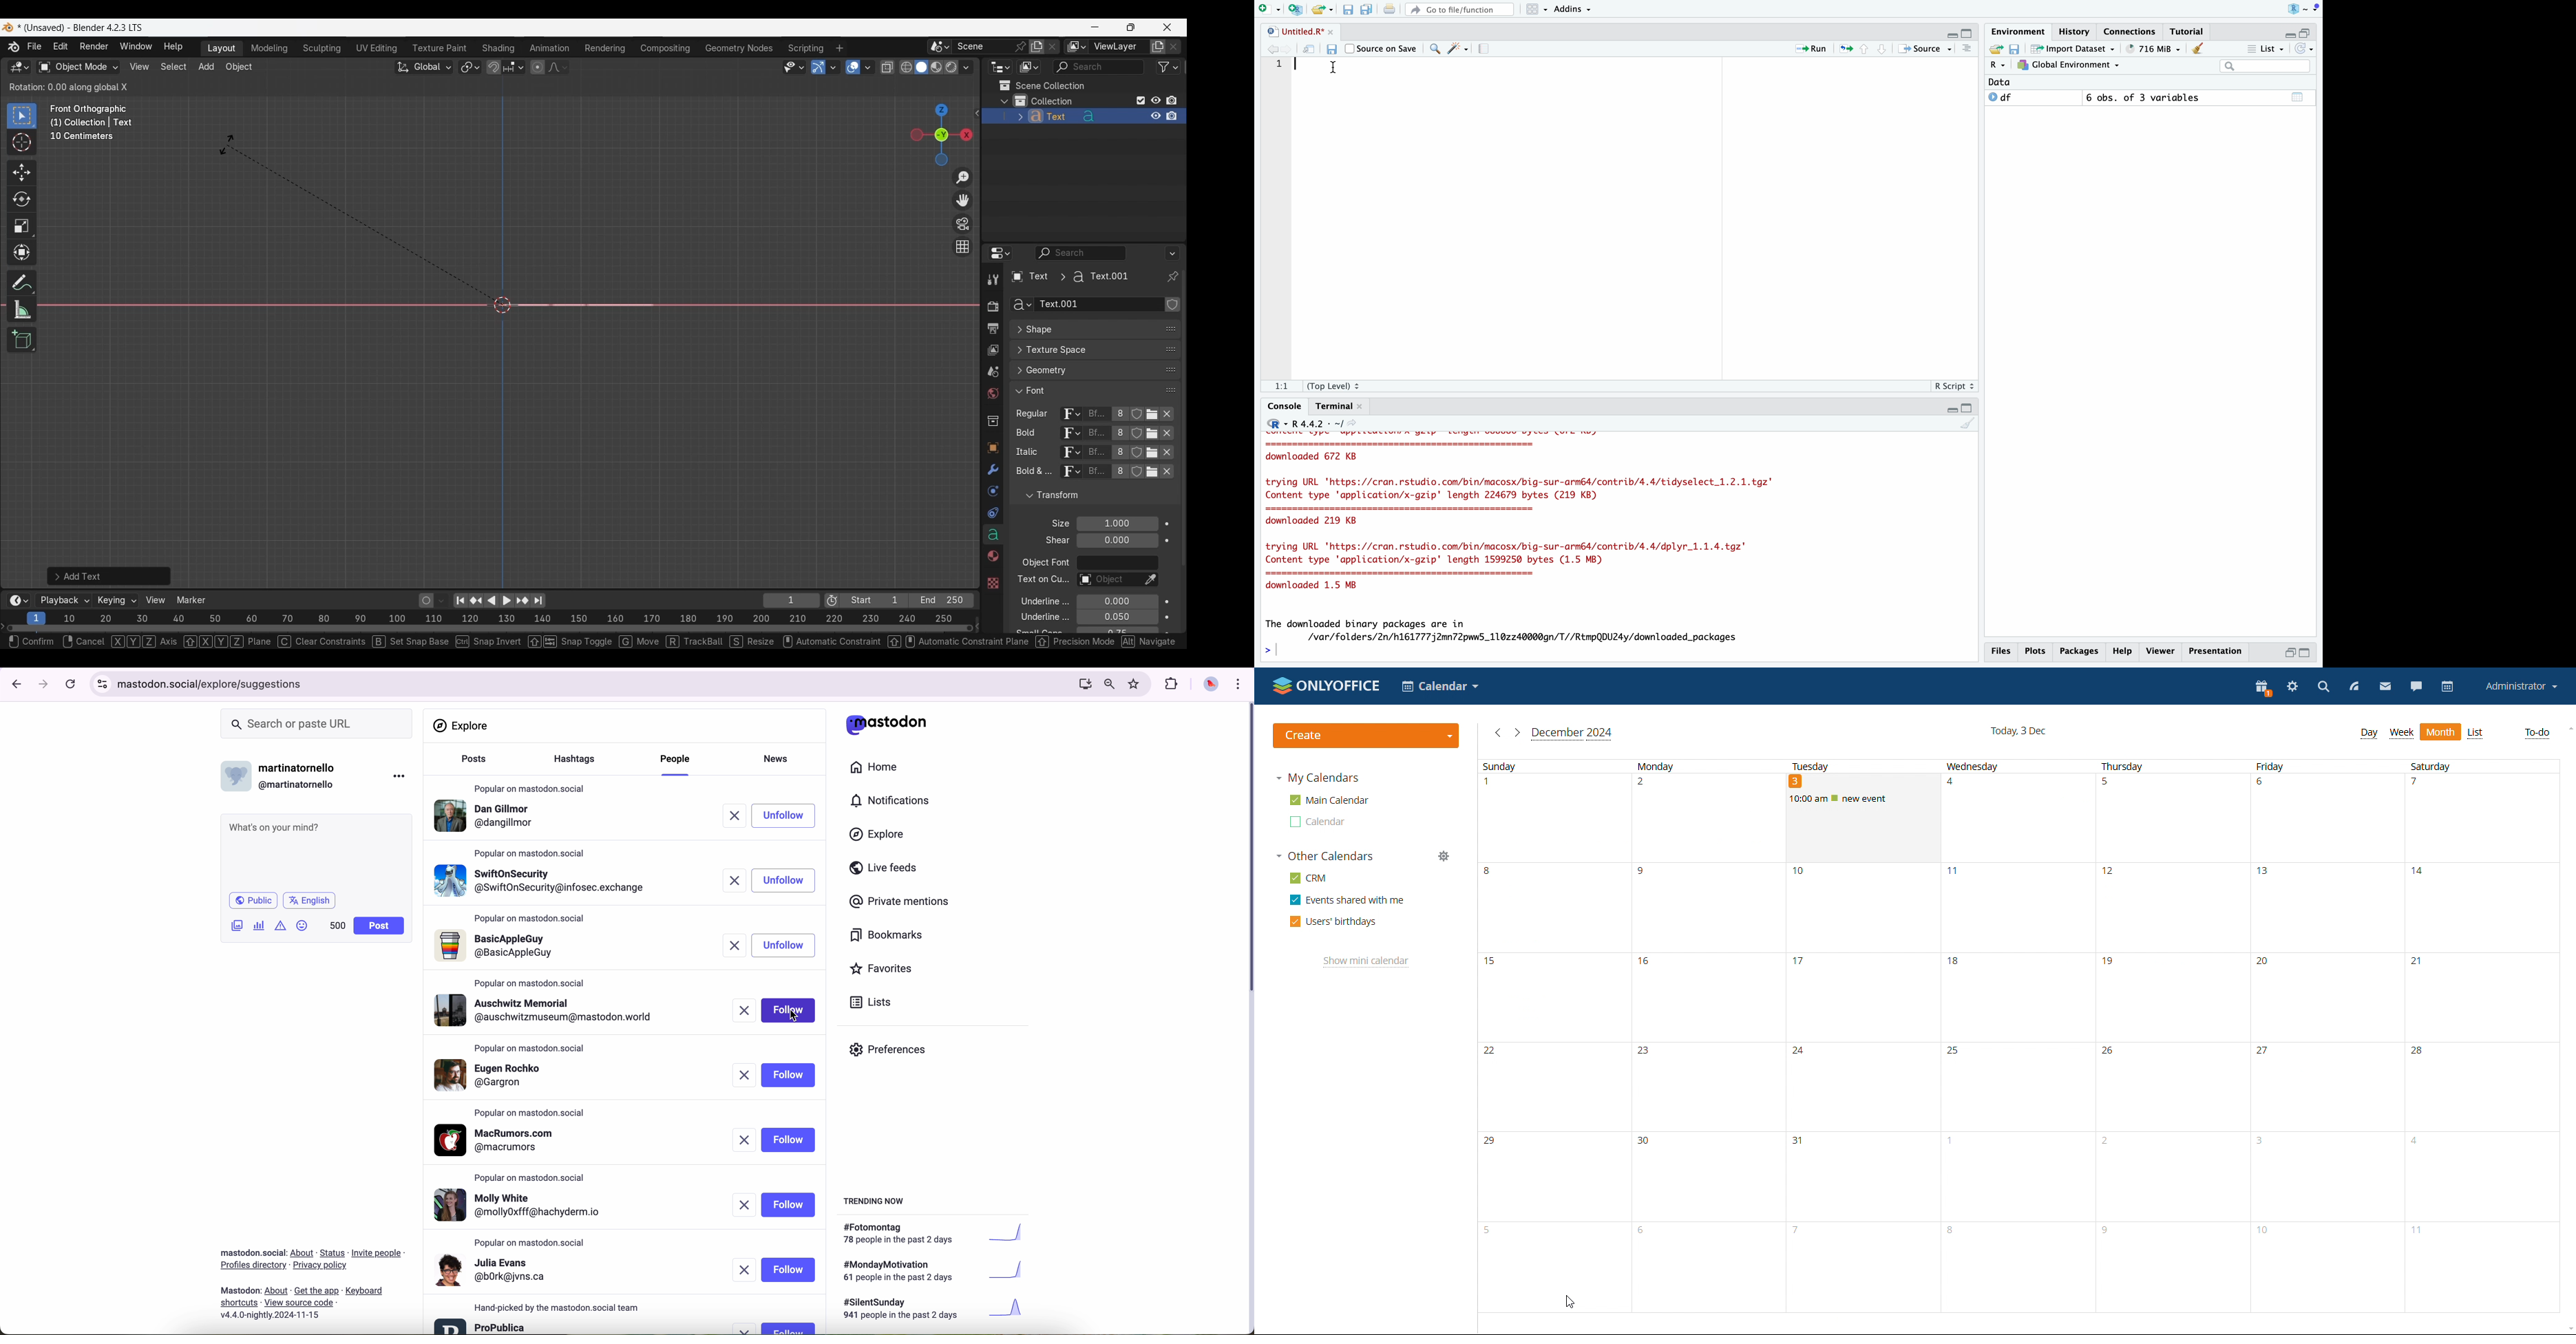  I want to click on View menu, so click(138, 67).